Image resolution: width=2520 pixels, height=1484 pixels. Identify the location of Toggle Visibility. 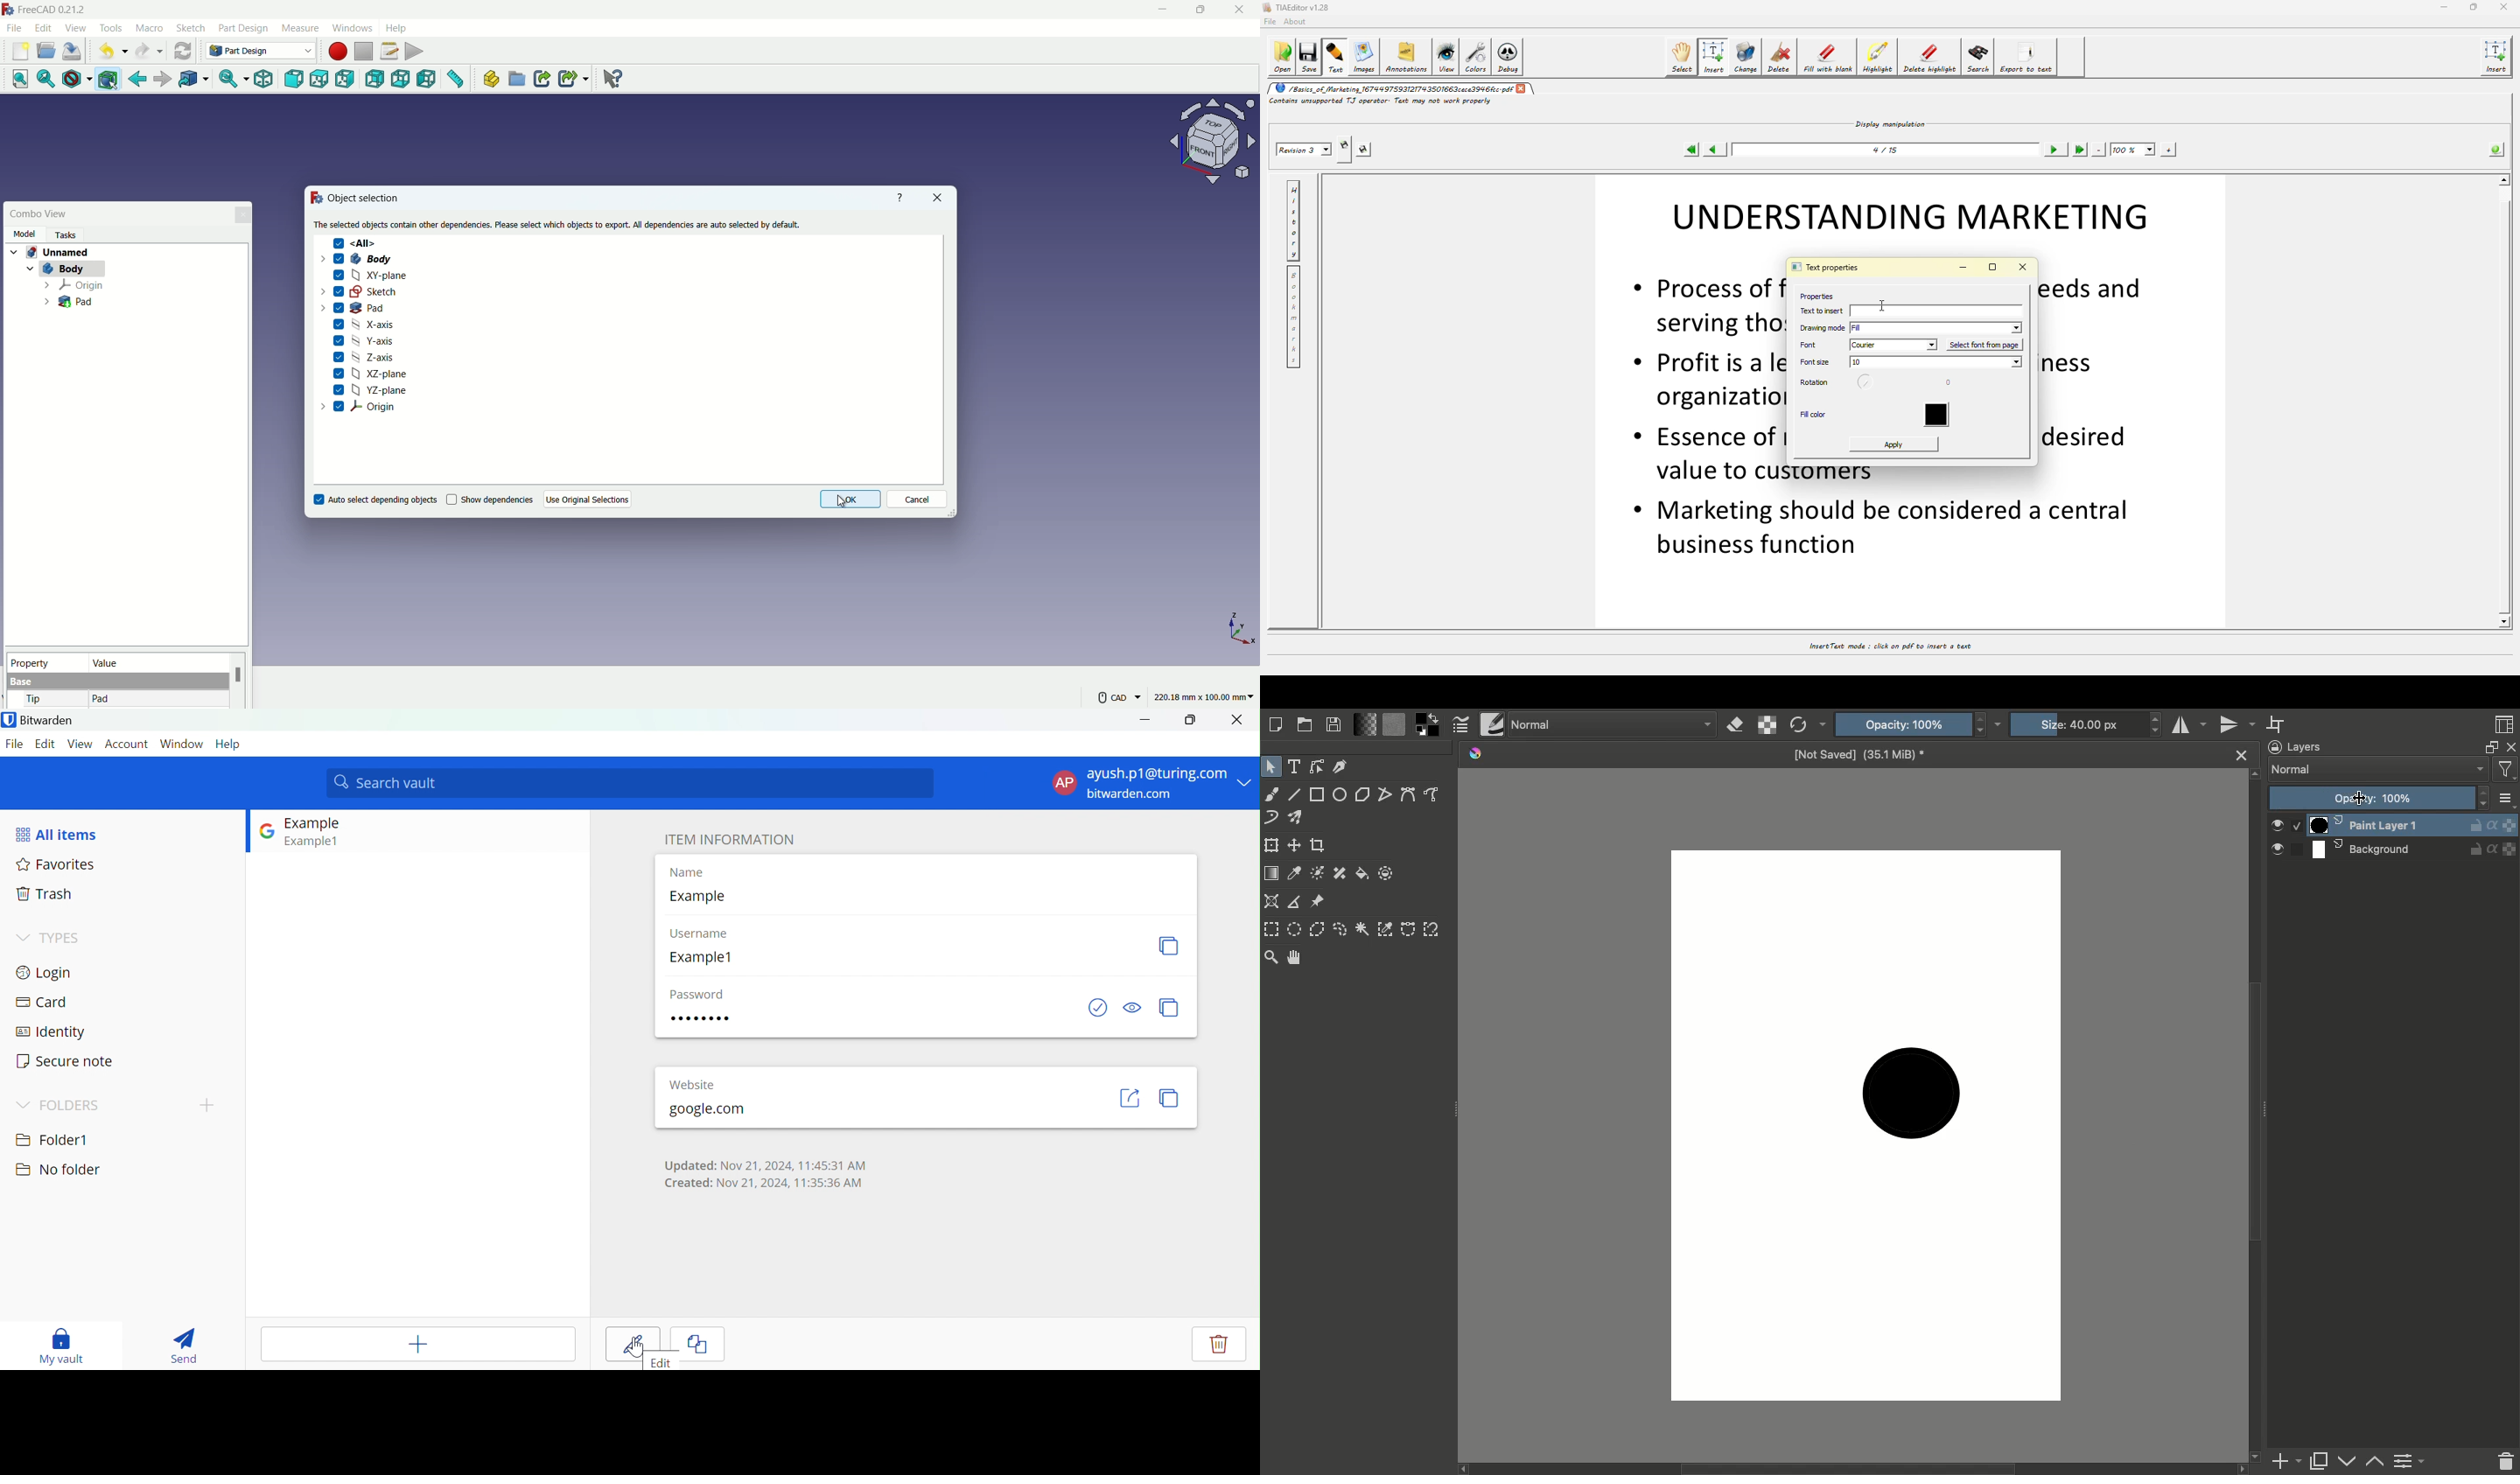
(1133, 1007).